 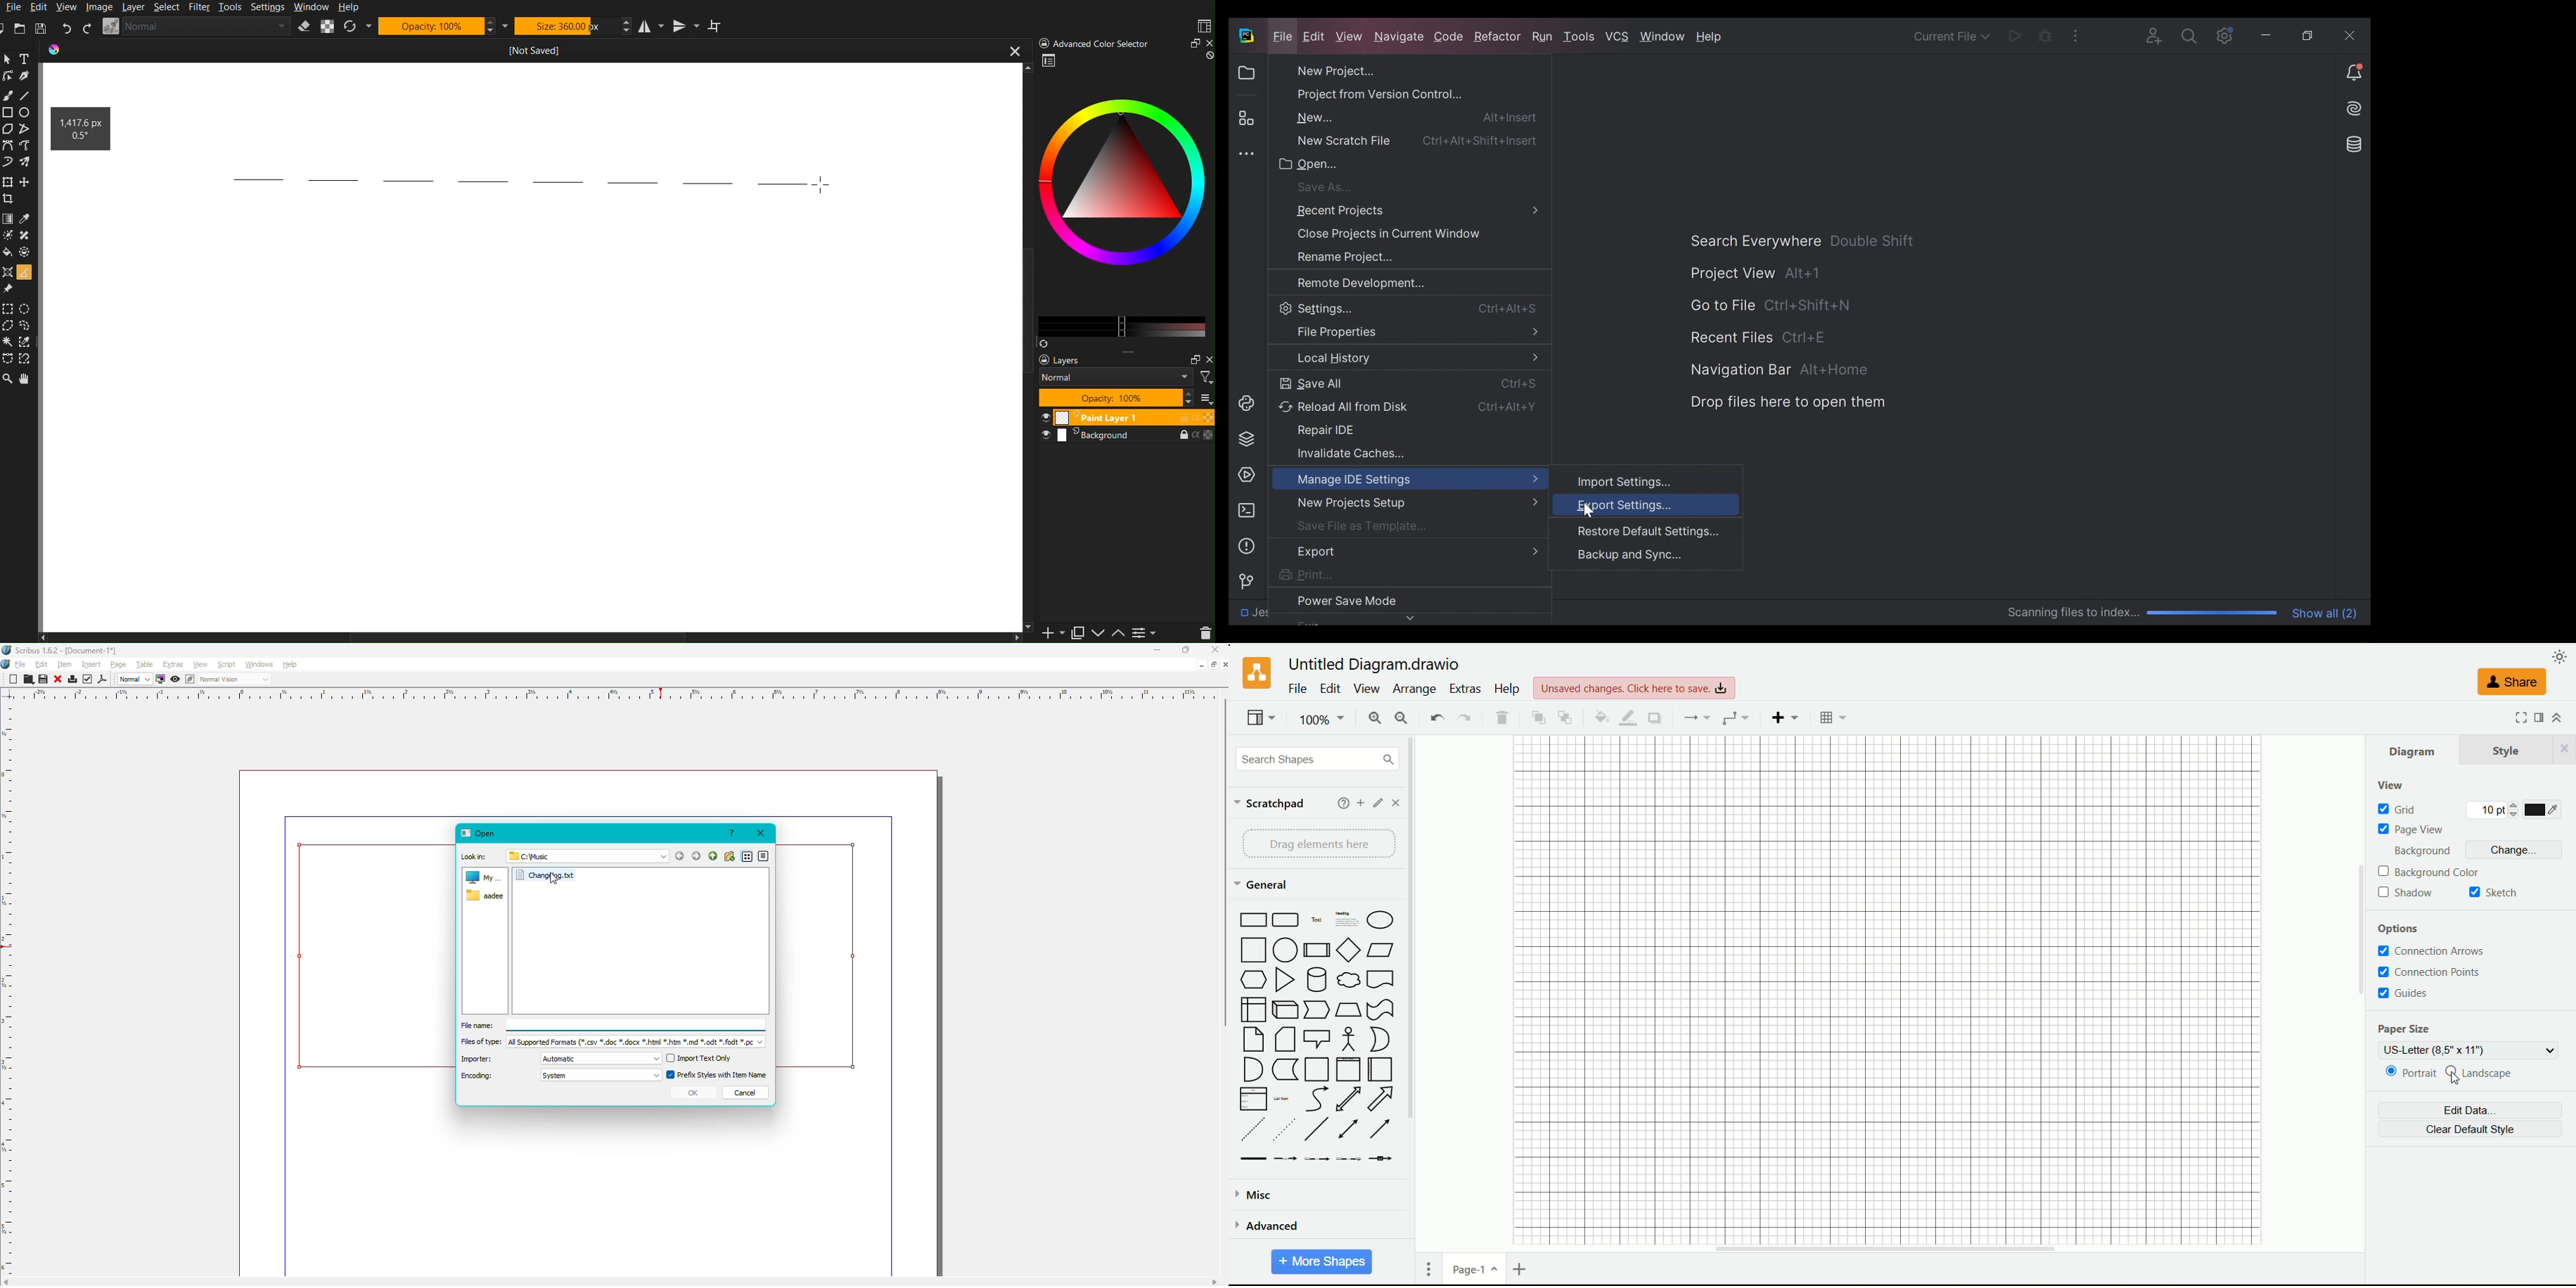 What do you see at coordinates (765, 856) in the screenshot?
I see `more options` at bounding box center [765, 856].